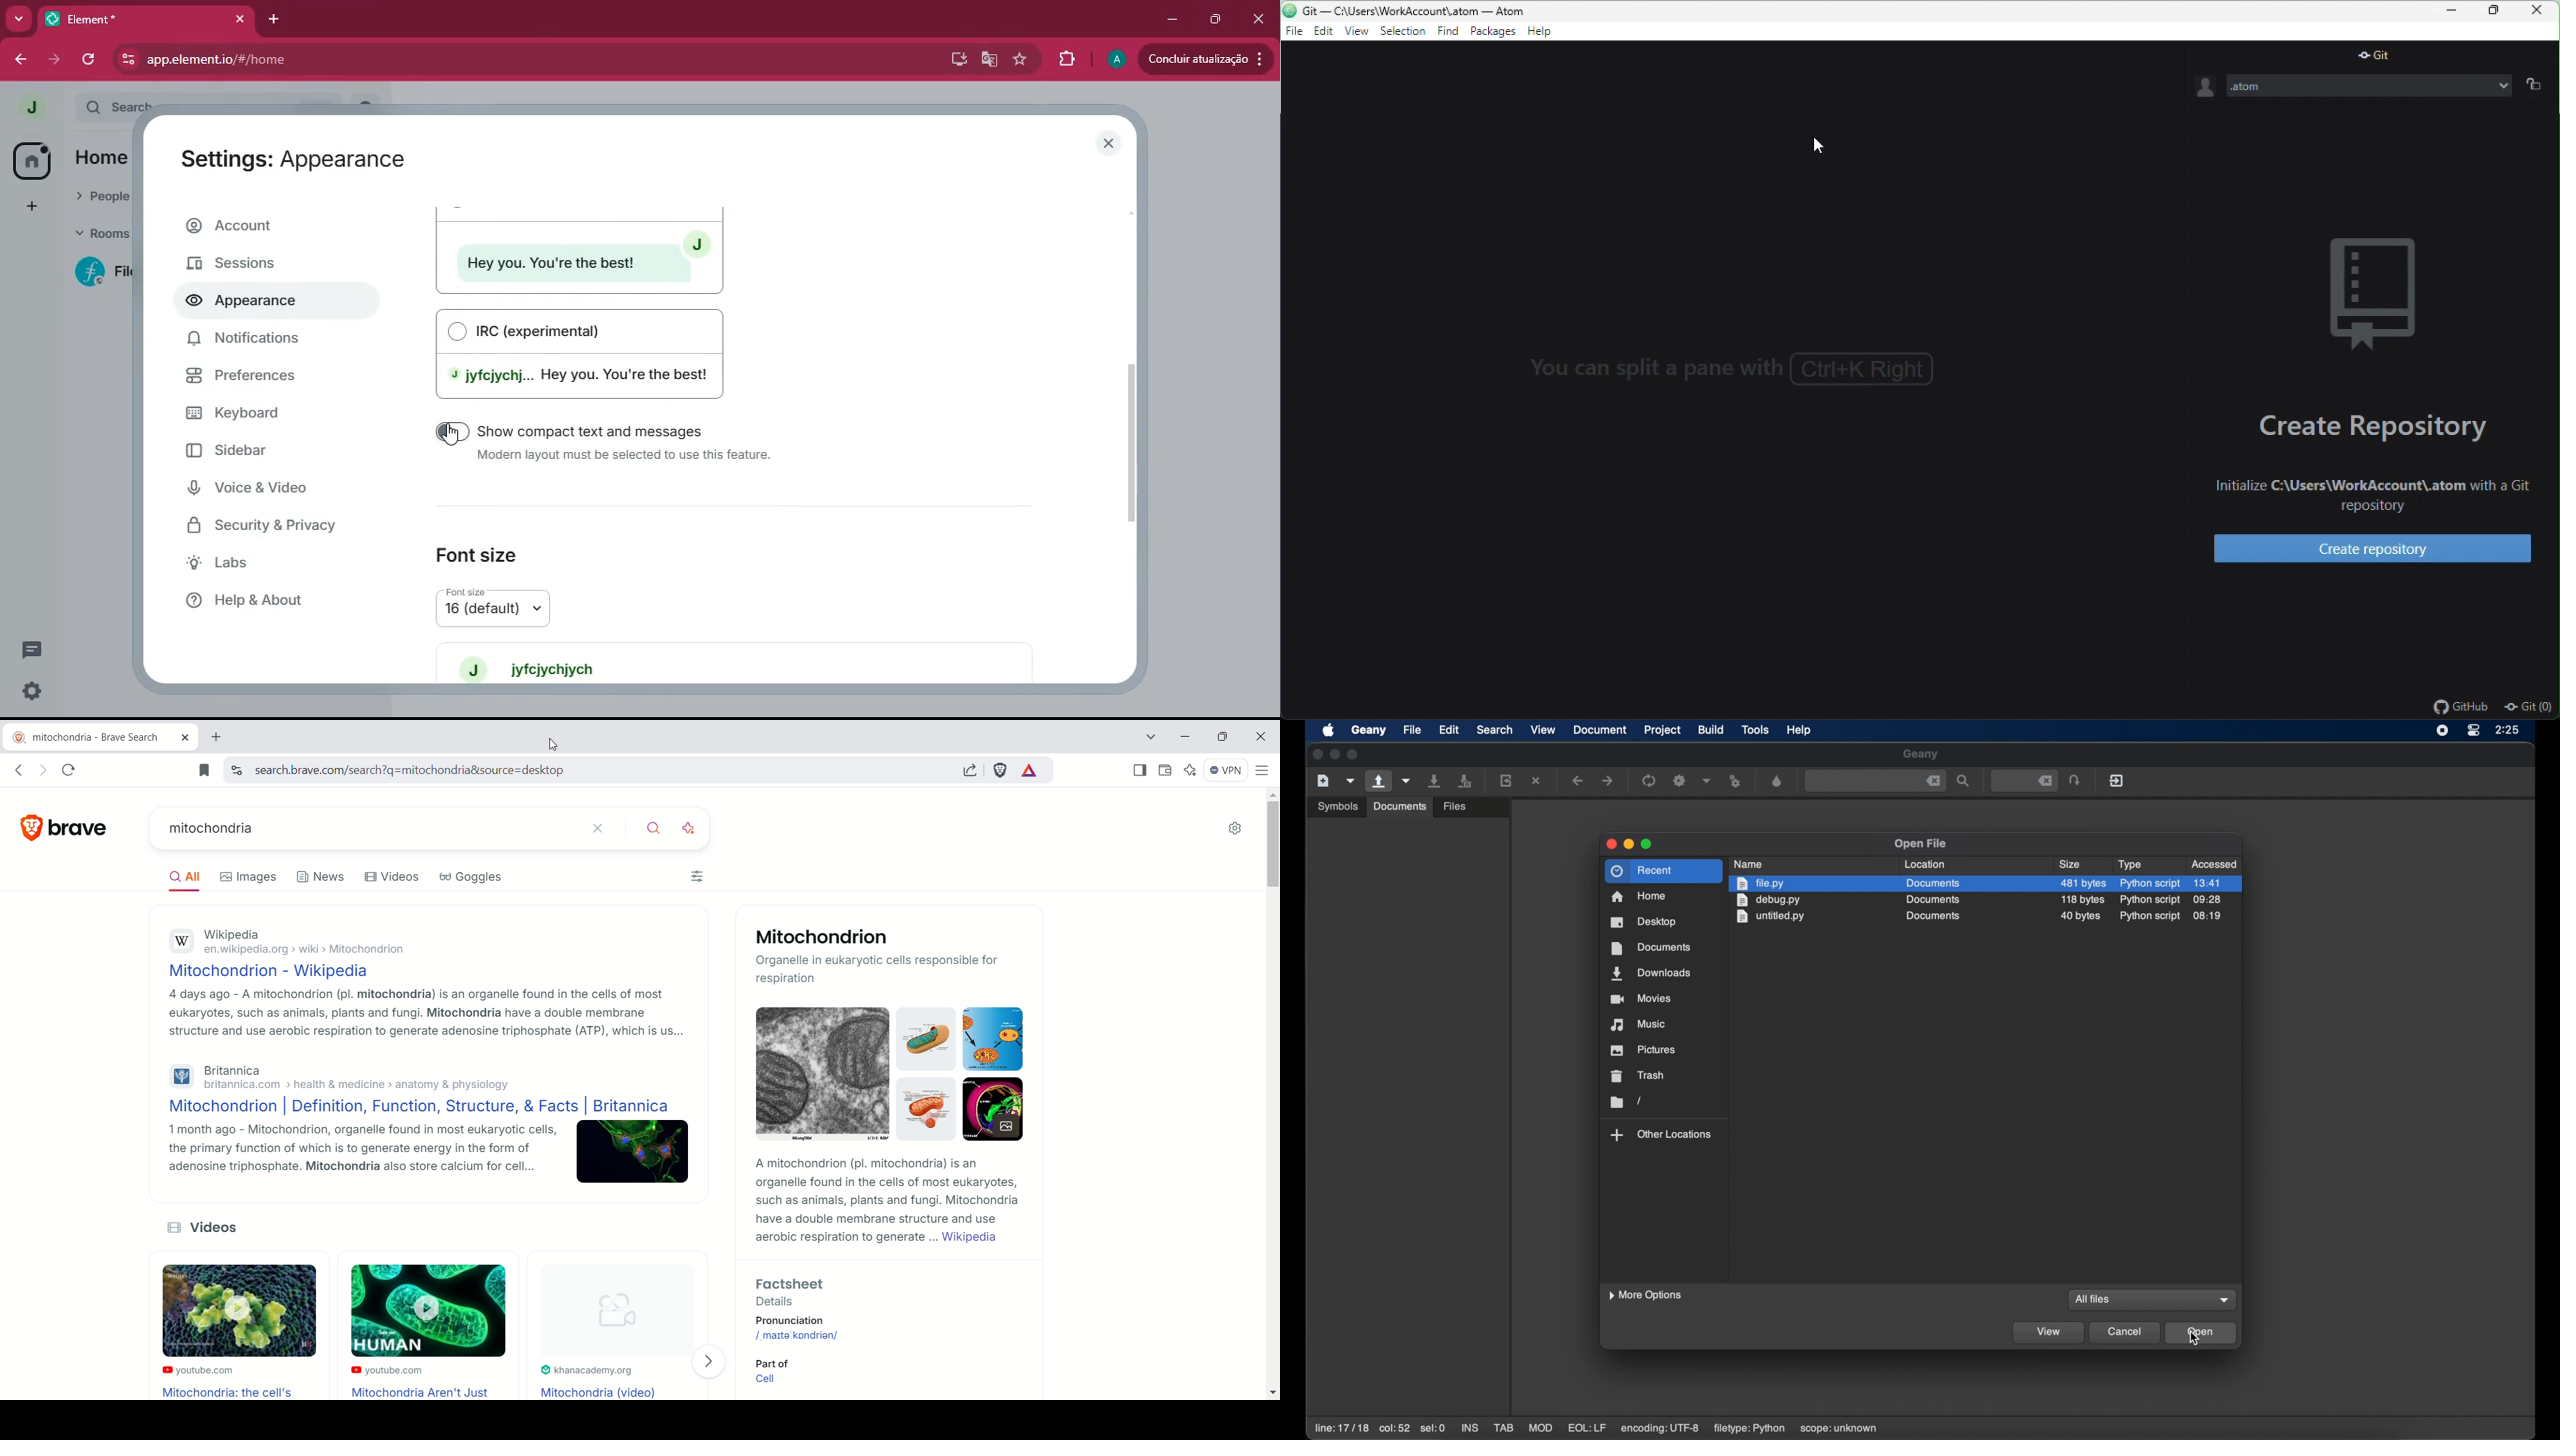 The width and height of the screenshot is (2576, 1456). What do you see at coordinates (1351, 781) in the screenshot?
I see `create file from template` at bounding box center [1351, 781].